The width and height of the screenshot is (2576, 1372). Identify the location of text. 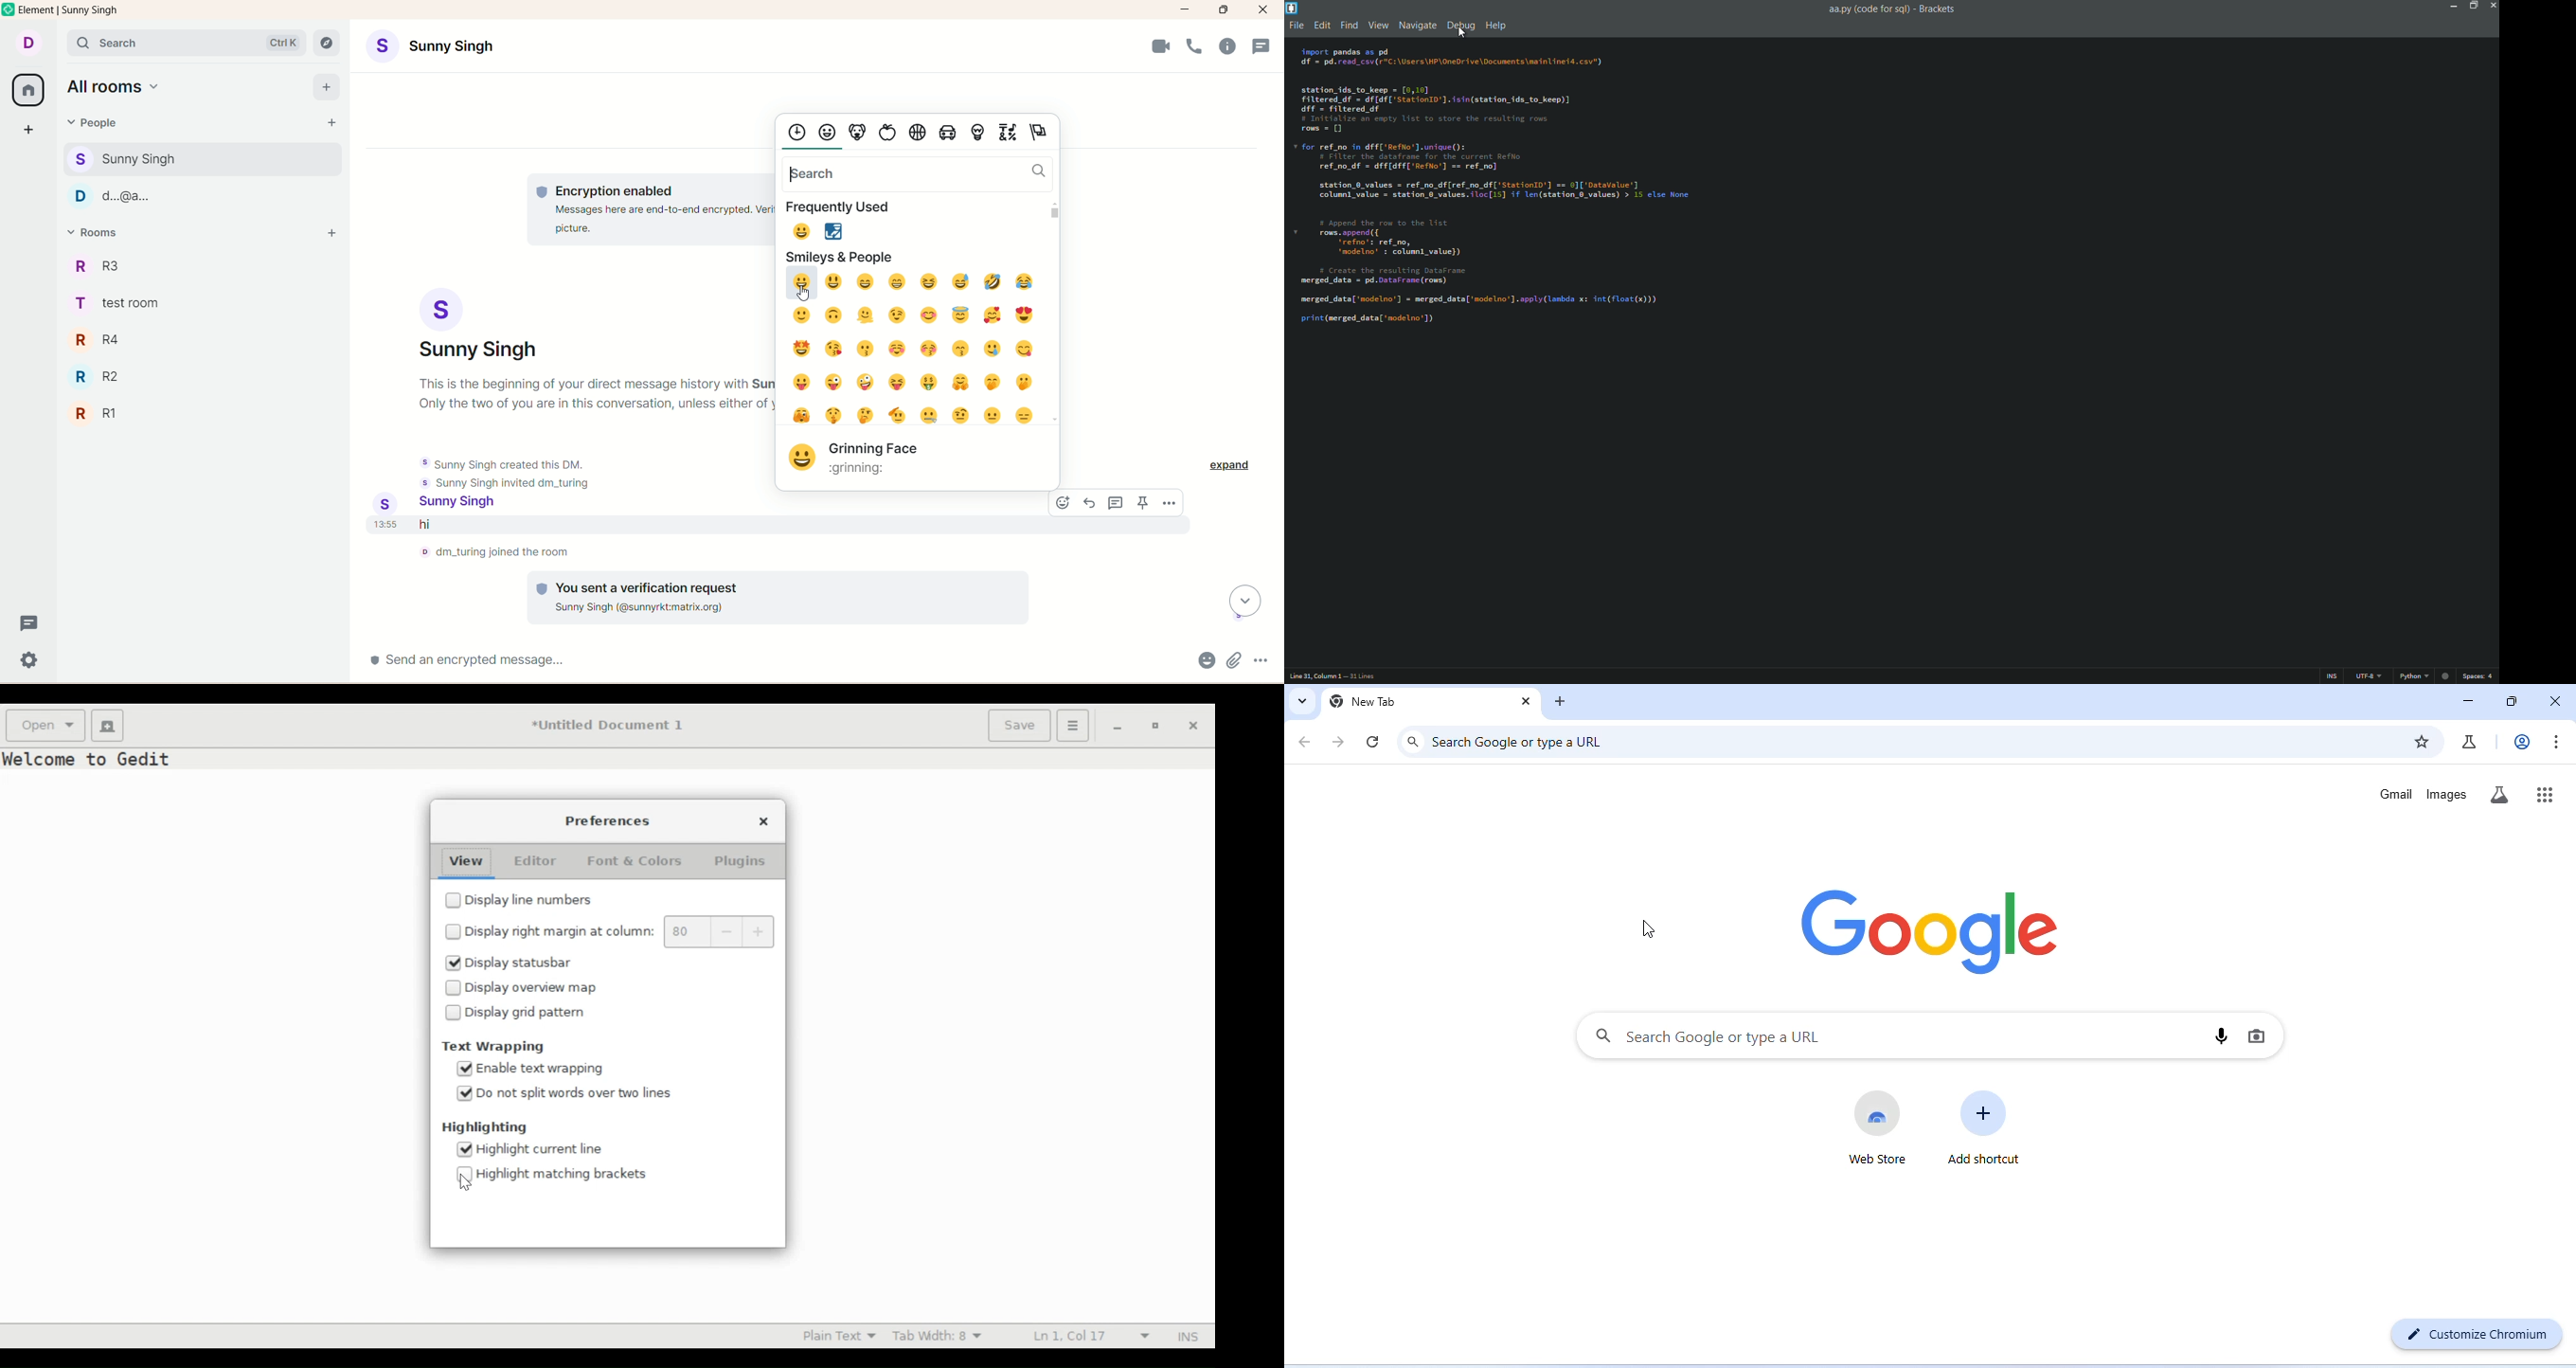
(778, 597).